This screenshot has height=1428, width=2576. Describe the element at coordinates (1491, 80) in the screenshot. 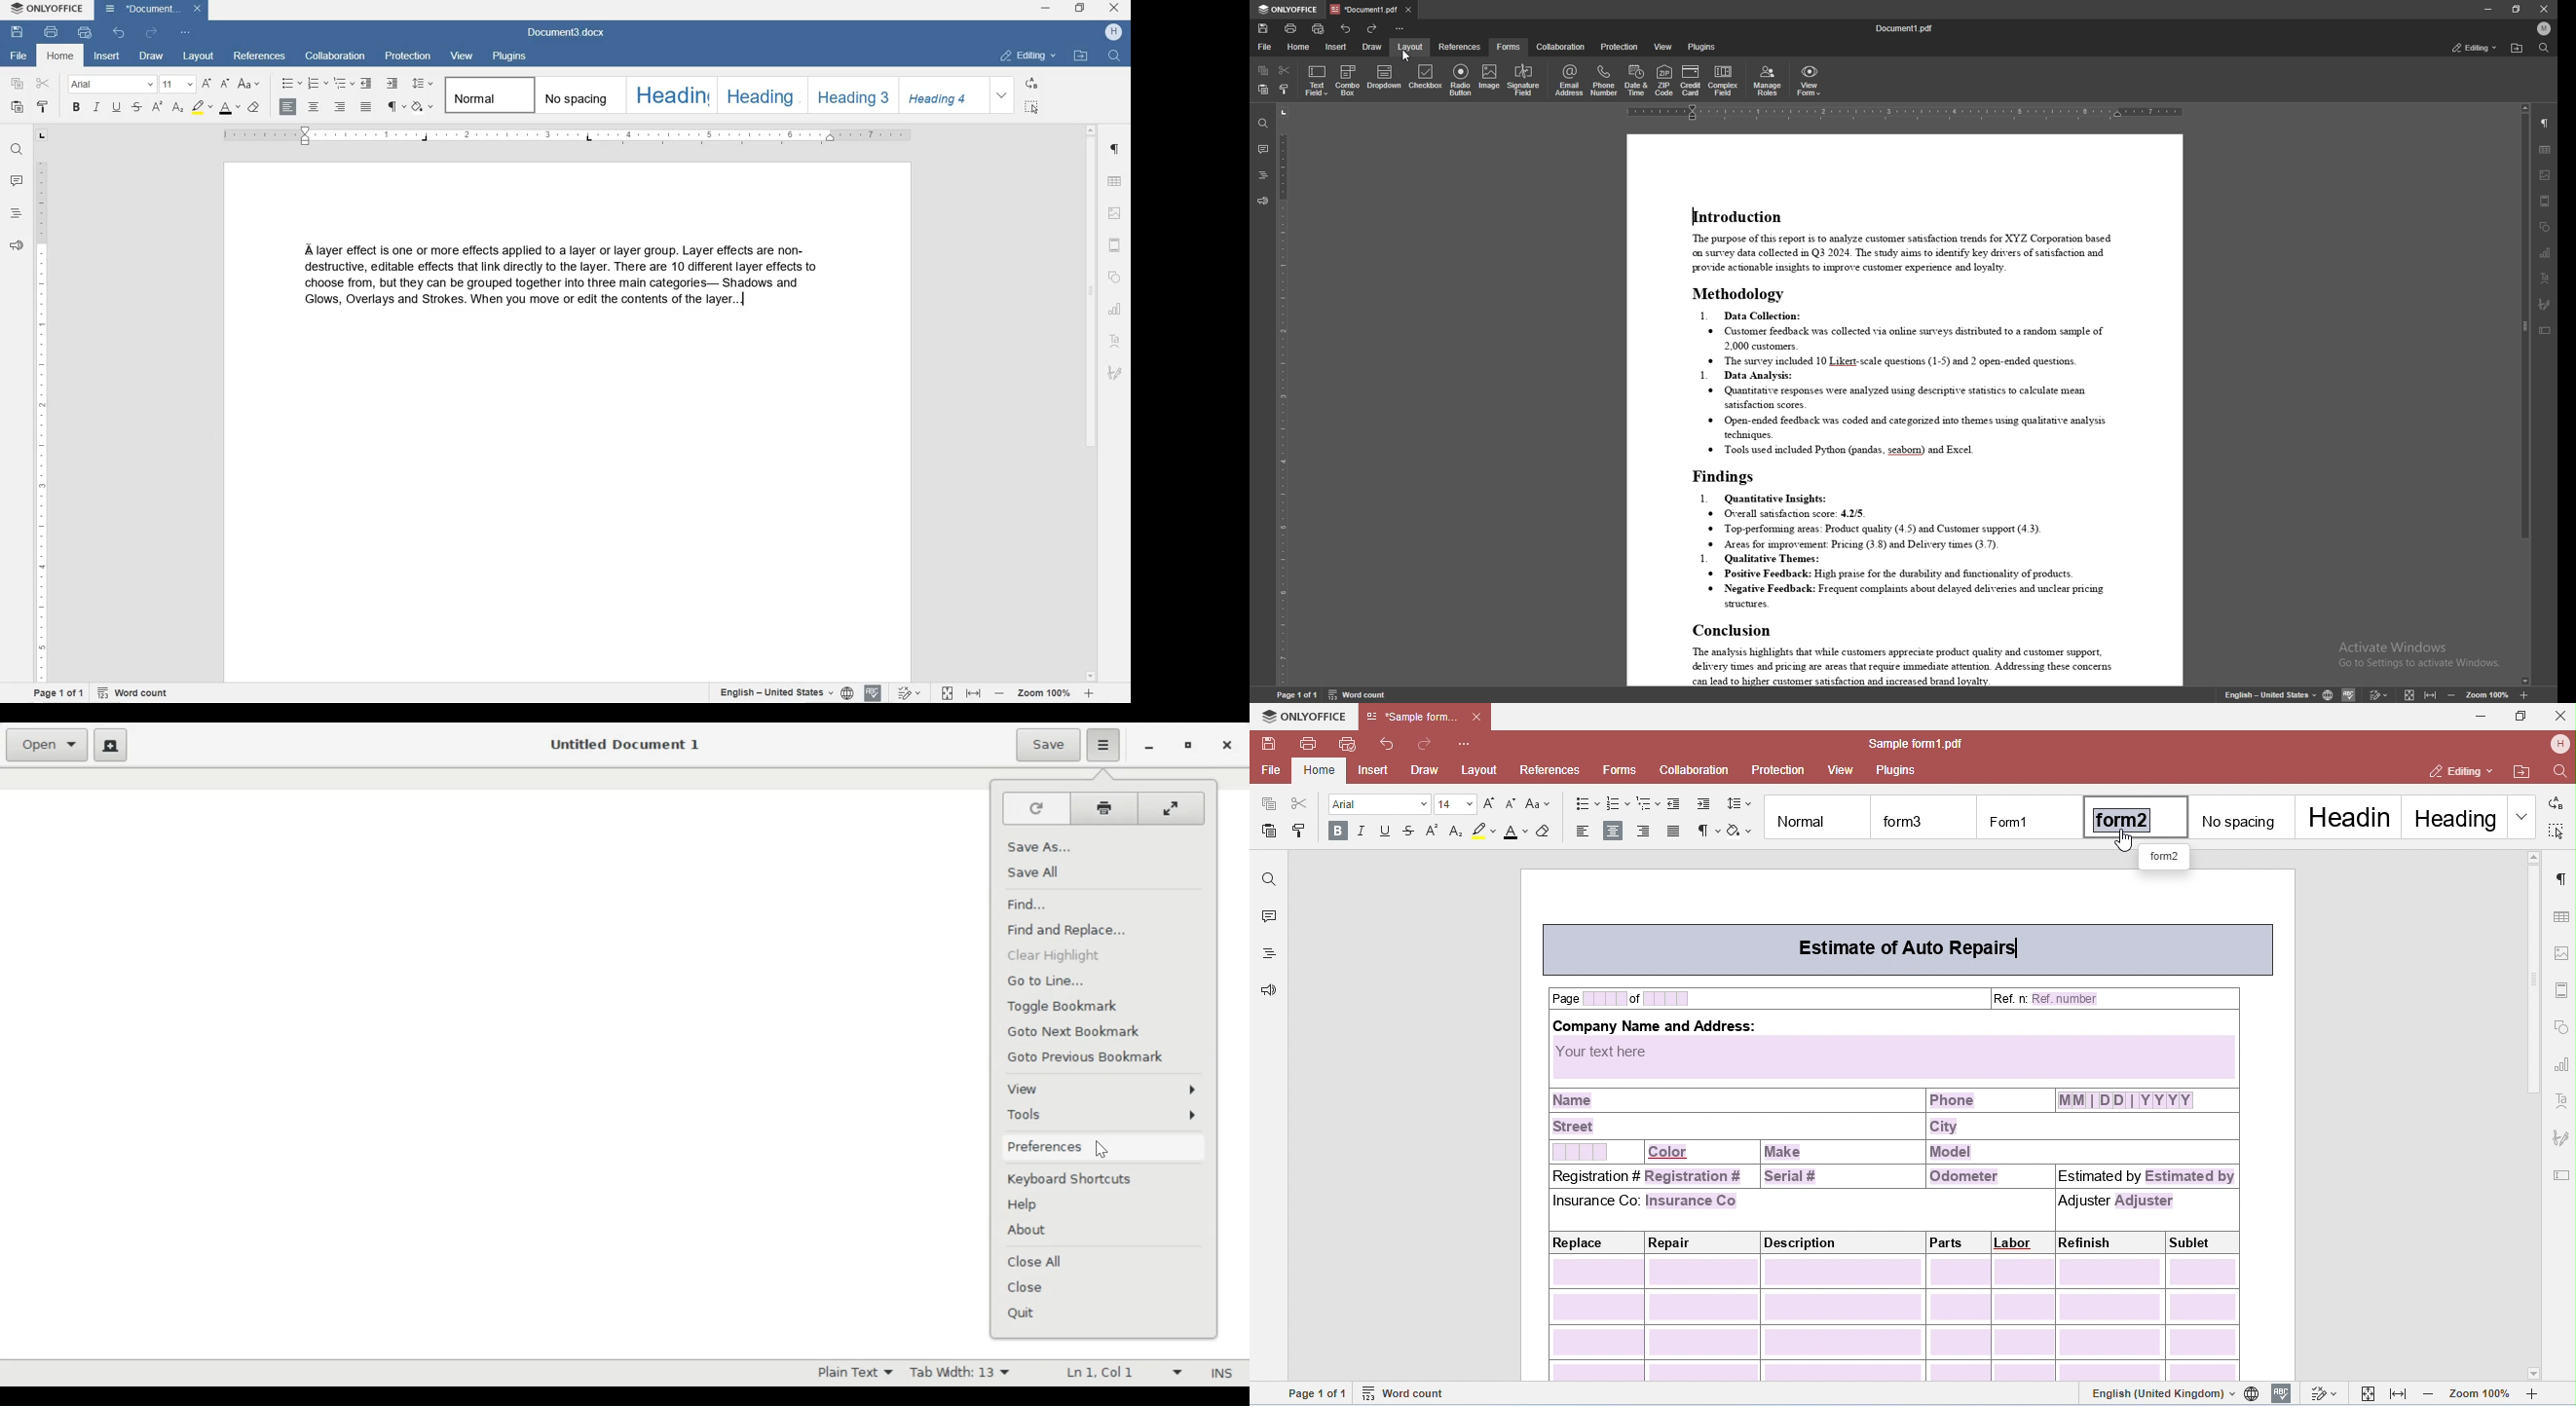

I see `image` at that location.